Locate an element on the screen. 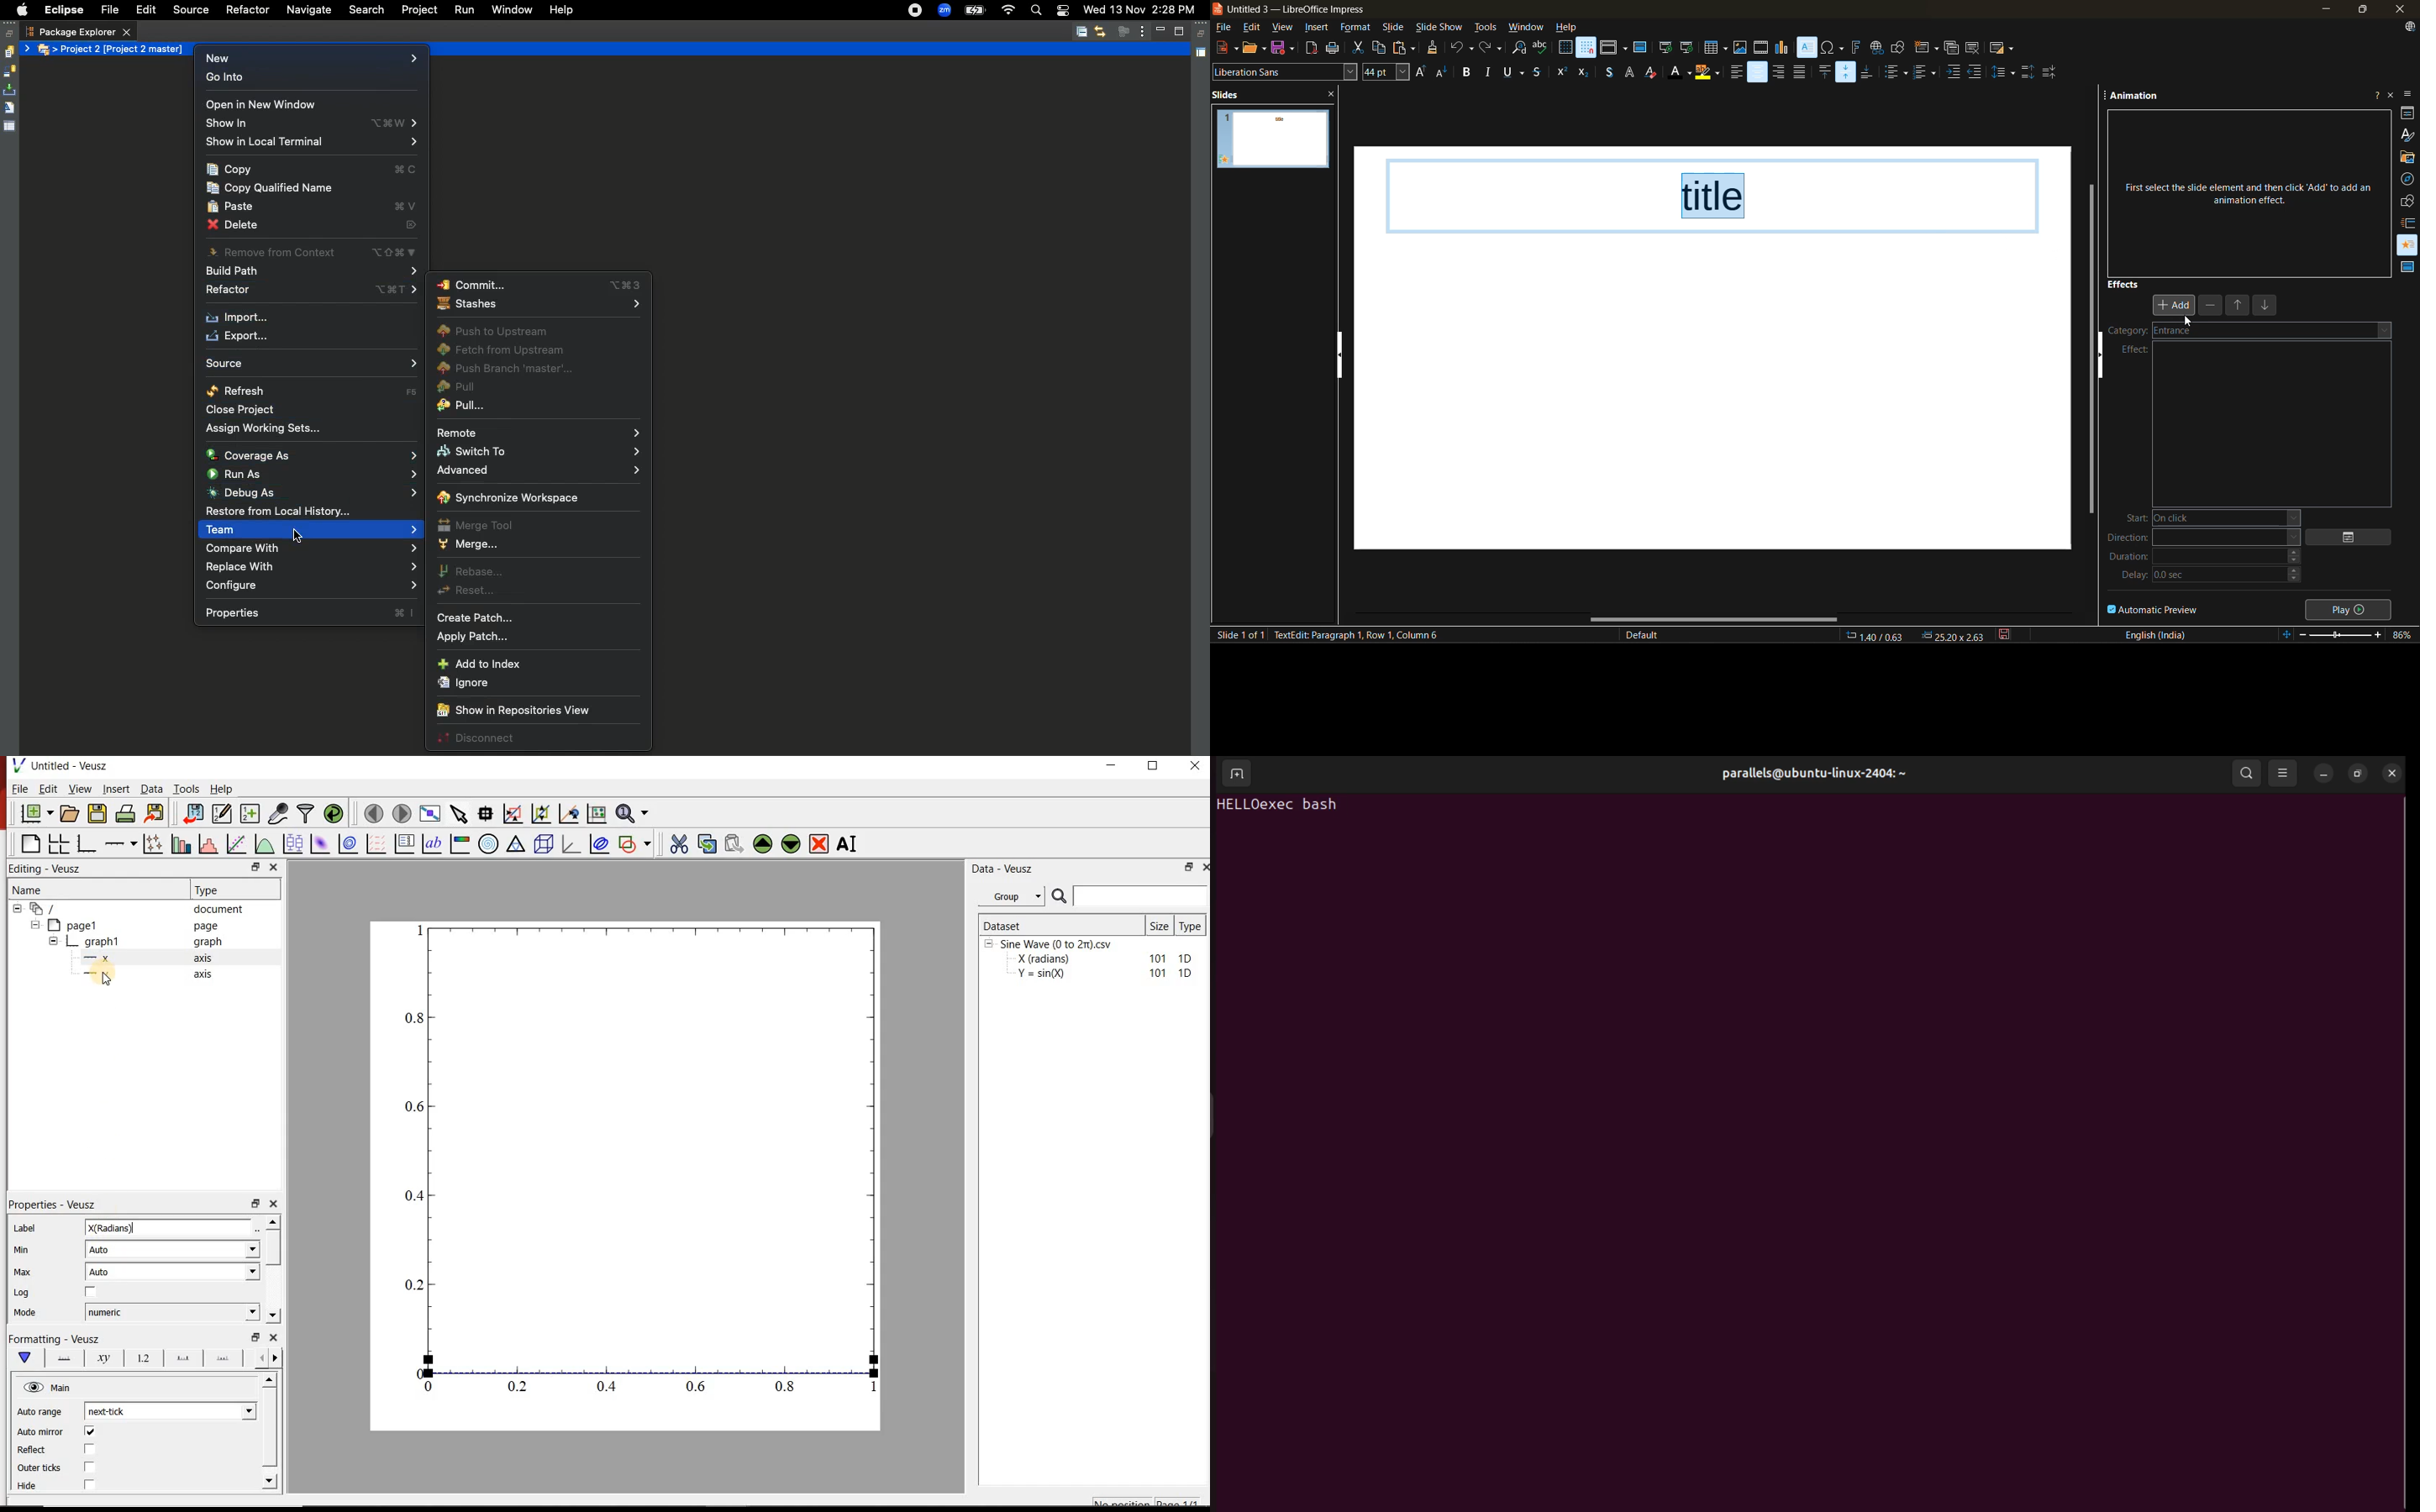 The height and width of the screenshot is (1512, 2436). Label is located at coordinates (25, 1228).